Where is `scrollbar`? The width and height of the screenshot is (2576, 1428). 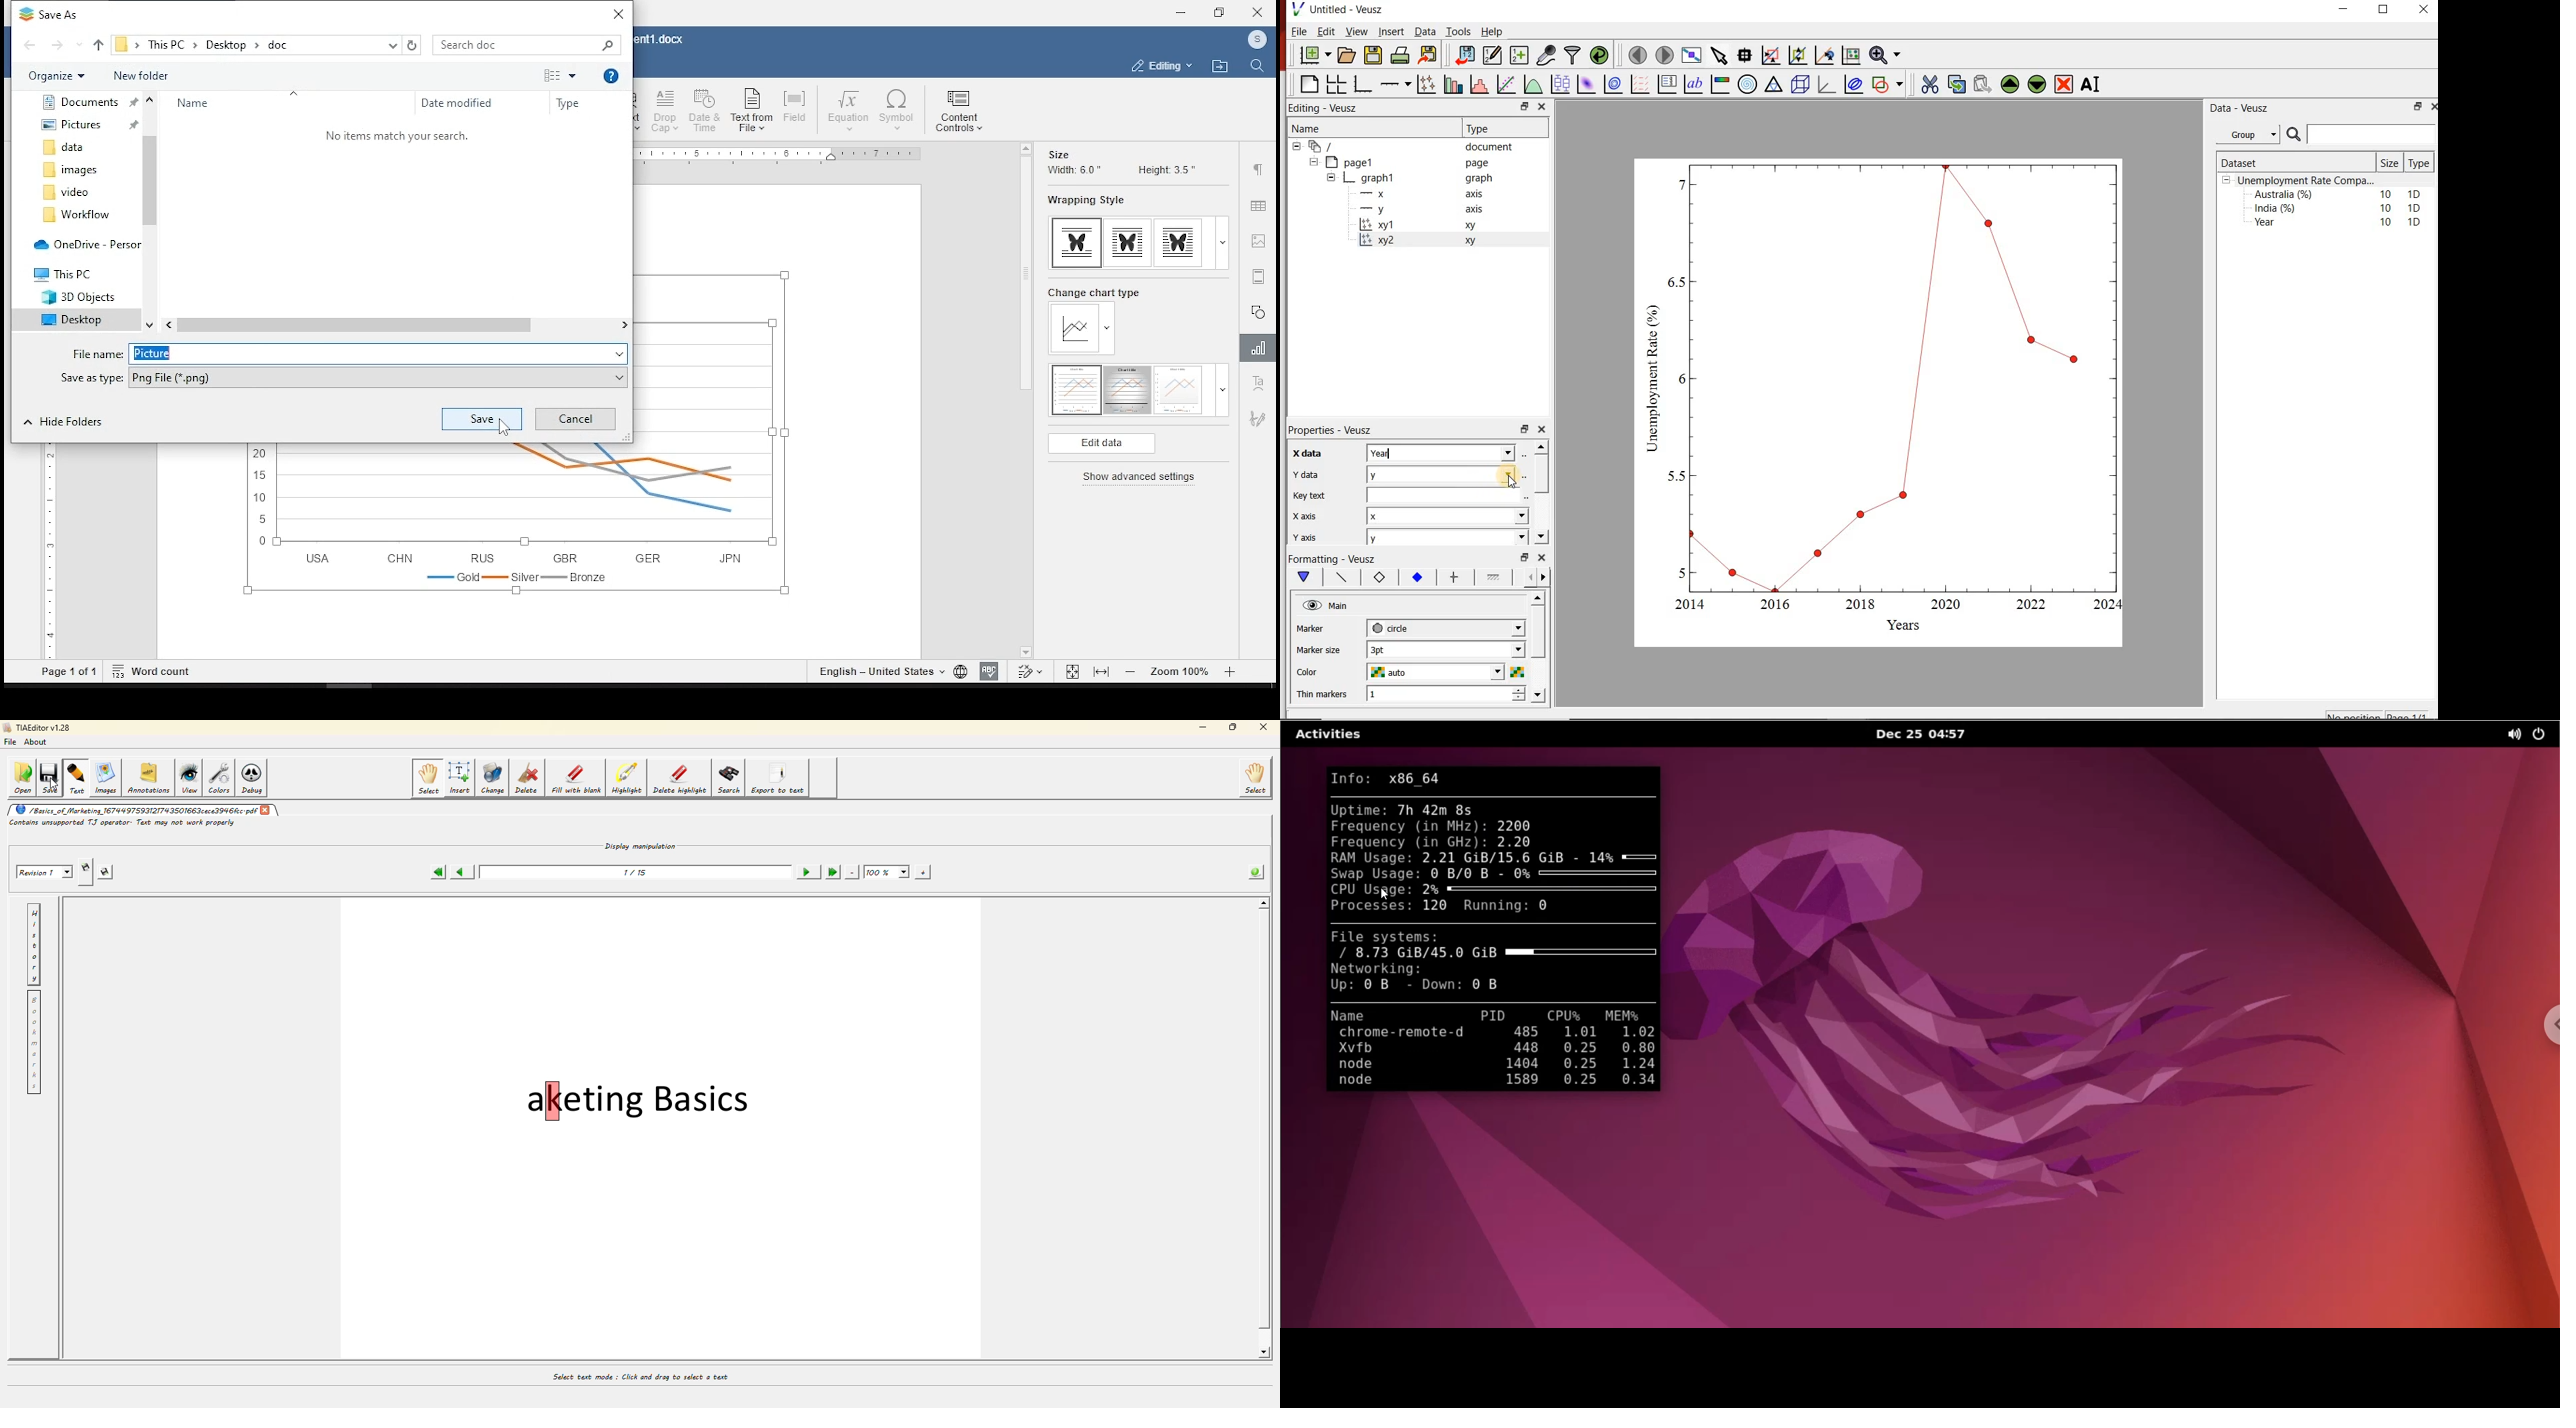 scrollbar is located at coordinates (48, 551).